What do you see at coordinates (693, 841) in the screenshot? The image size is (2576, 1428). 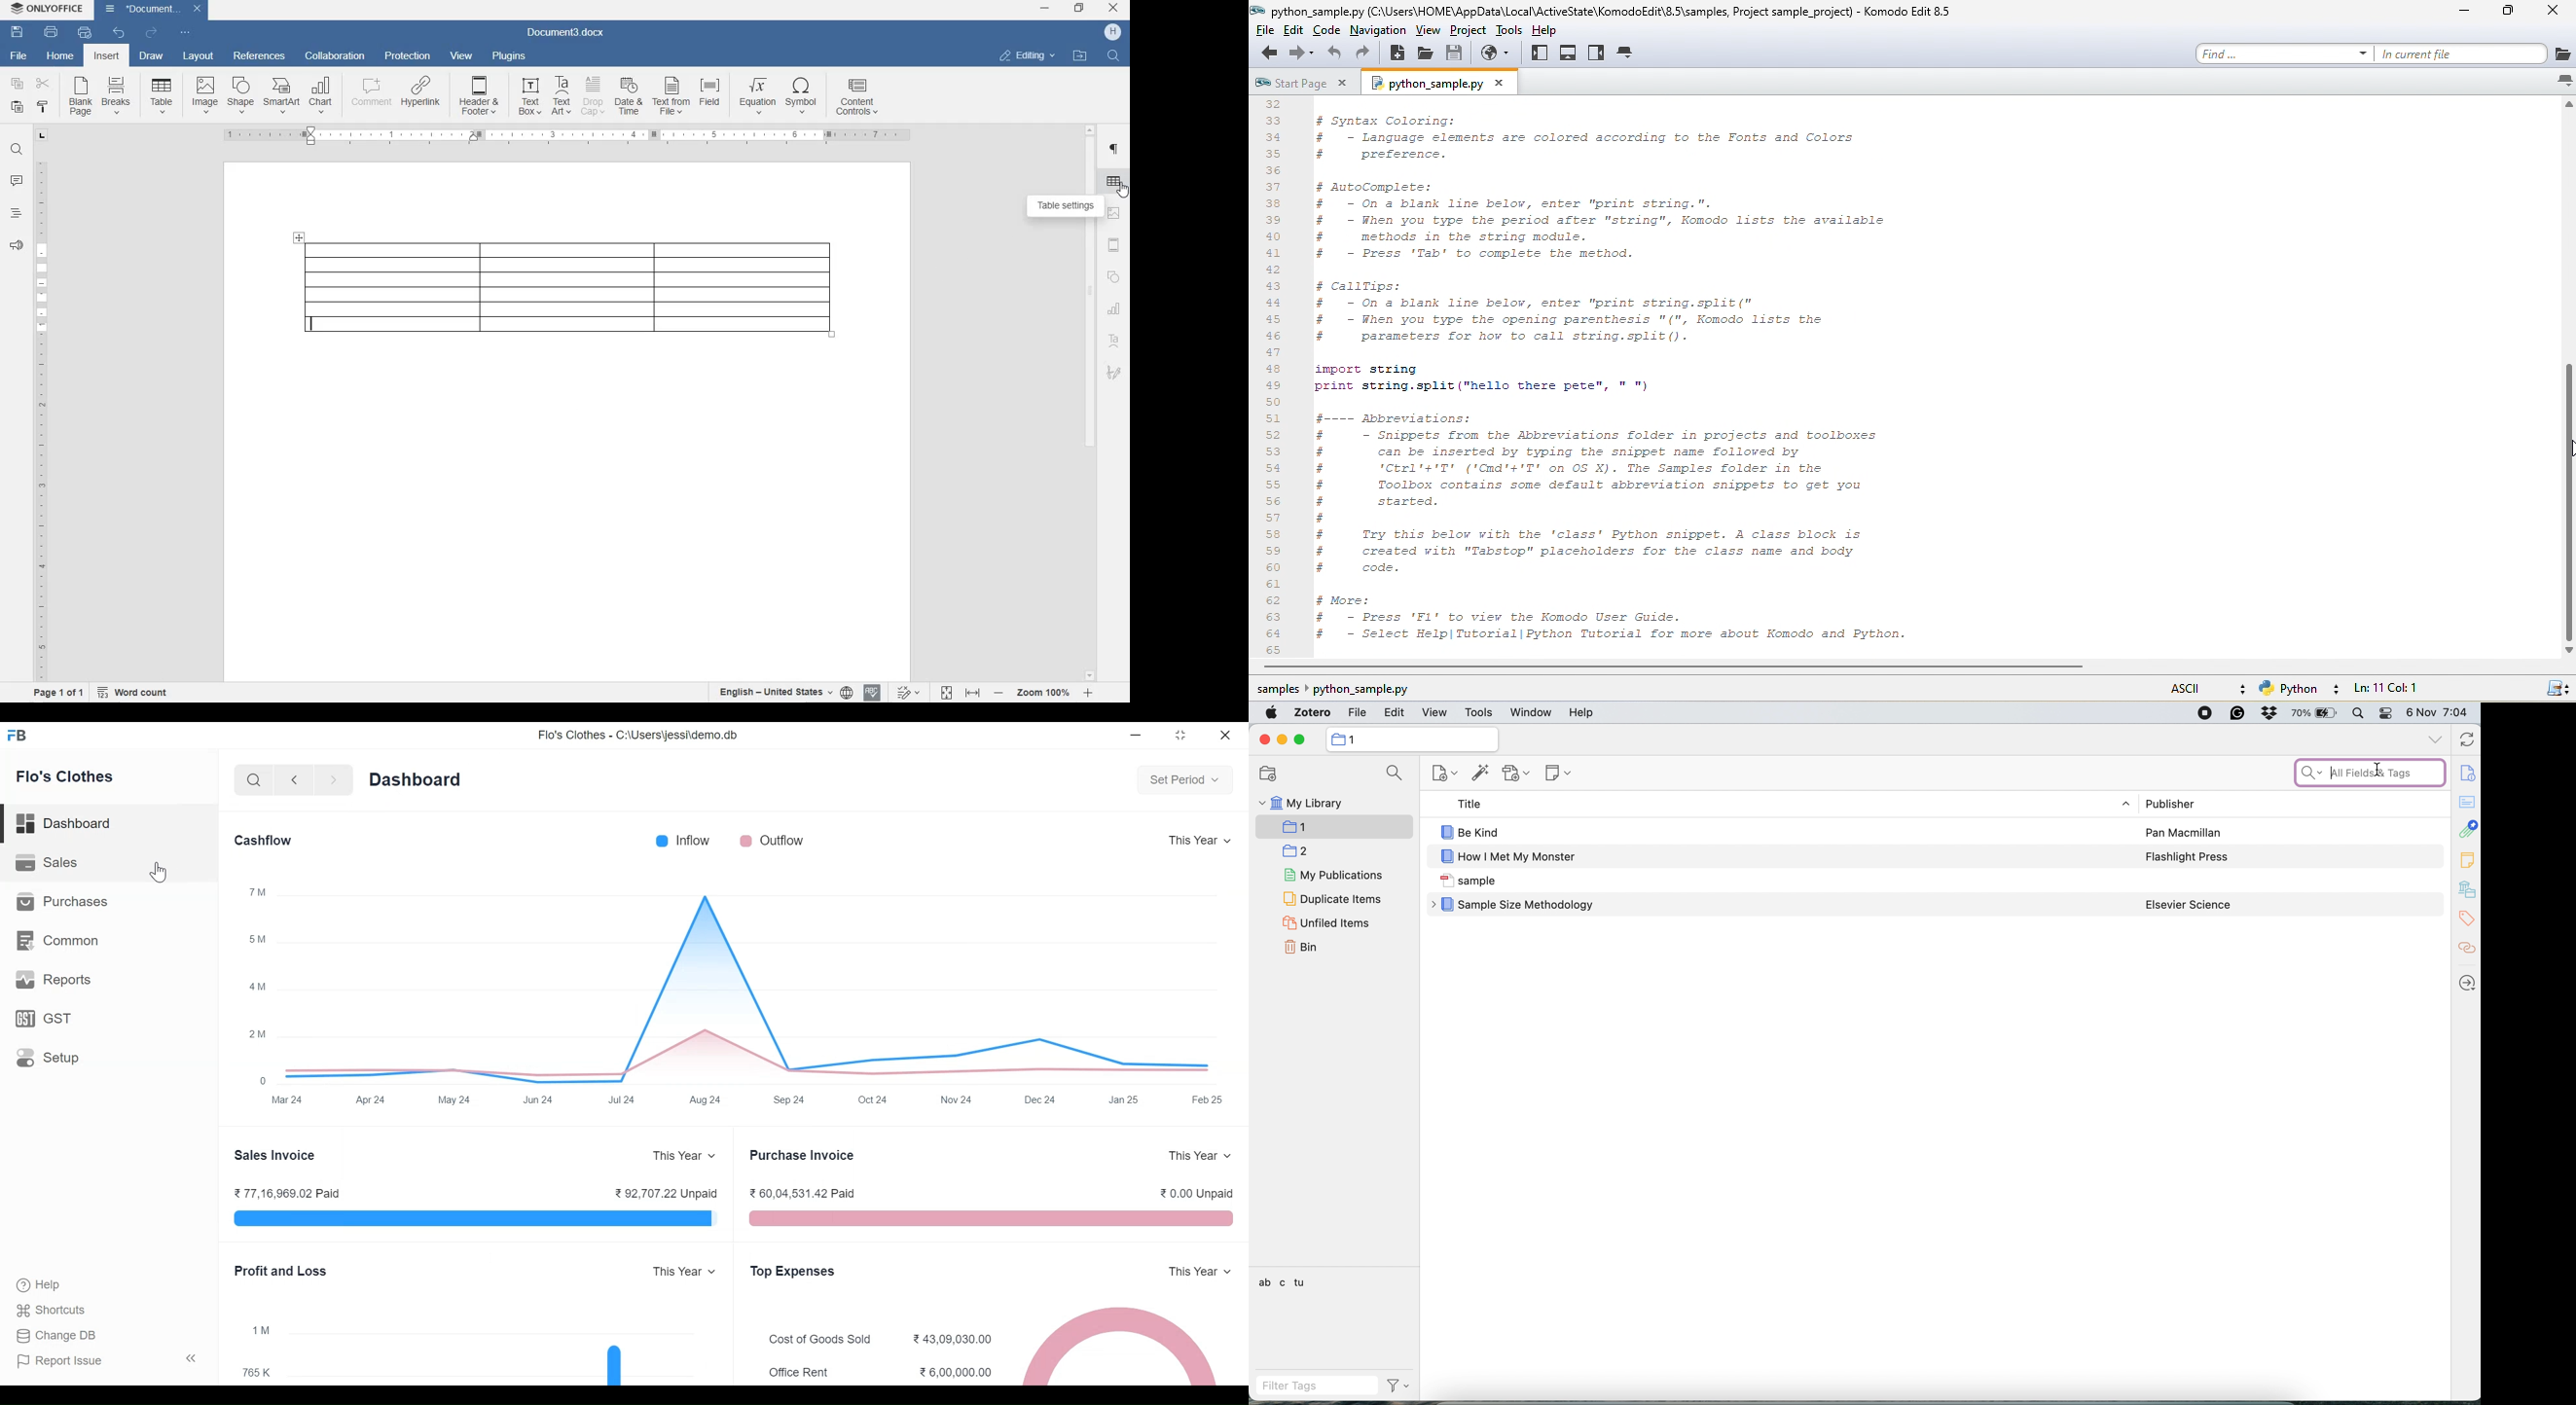 I see `Inflow` at bounding box center [693, 841].